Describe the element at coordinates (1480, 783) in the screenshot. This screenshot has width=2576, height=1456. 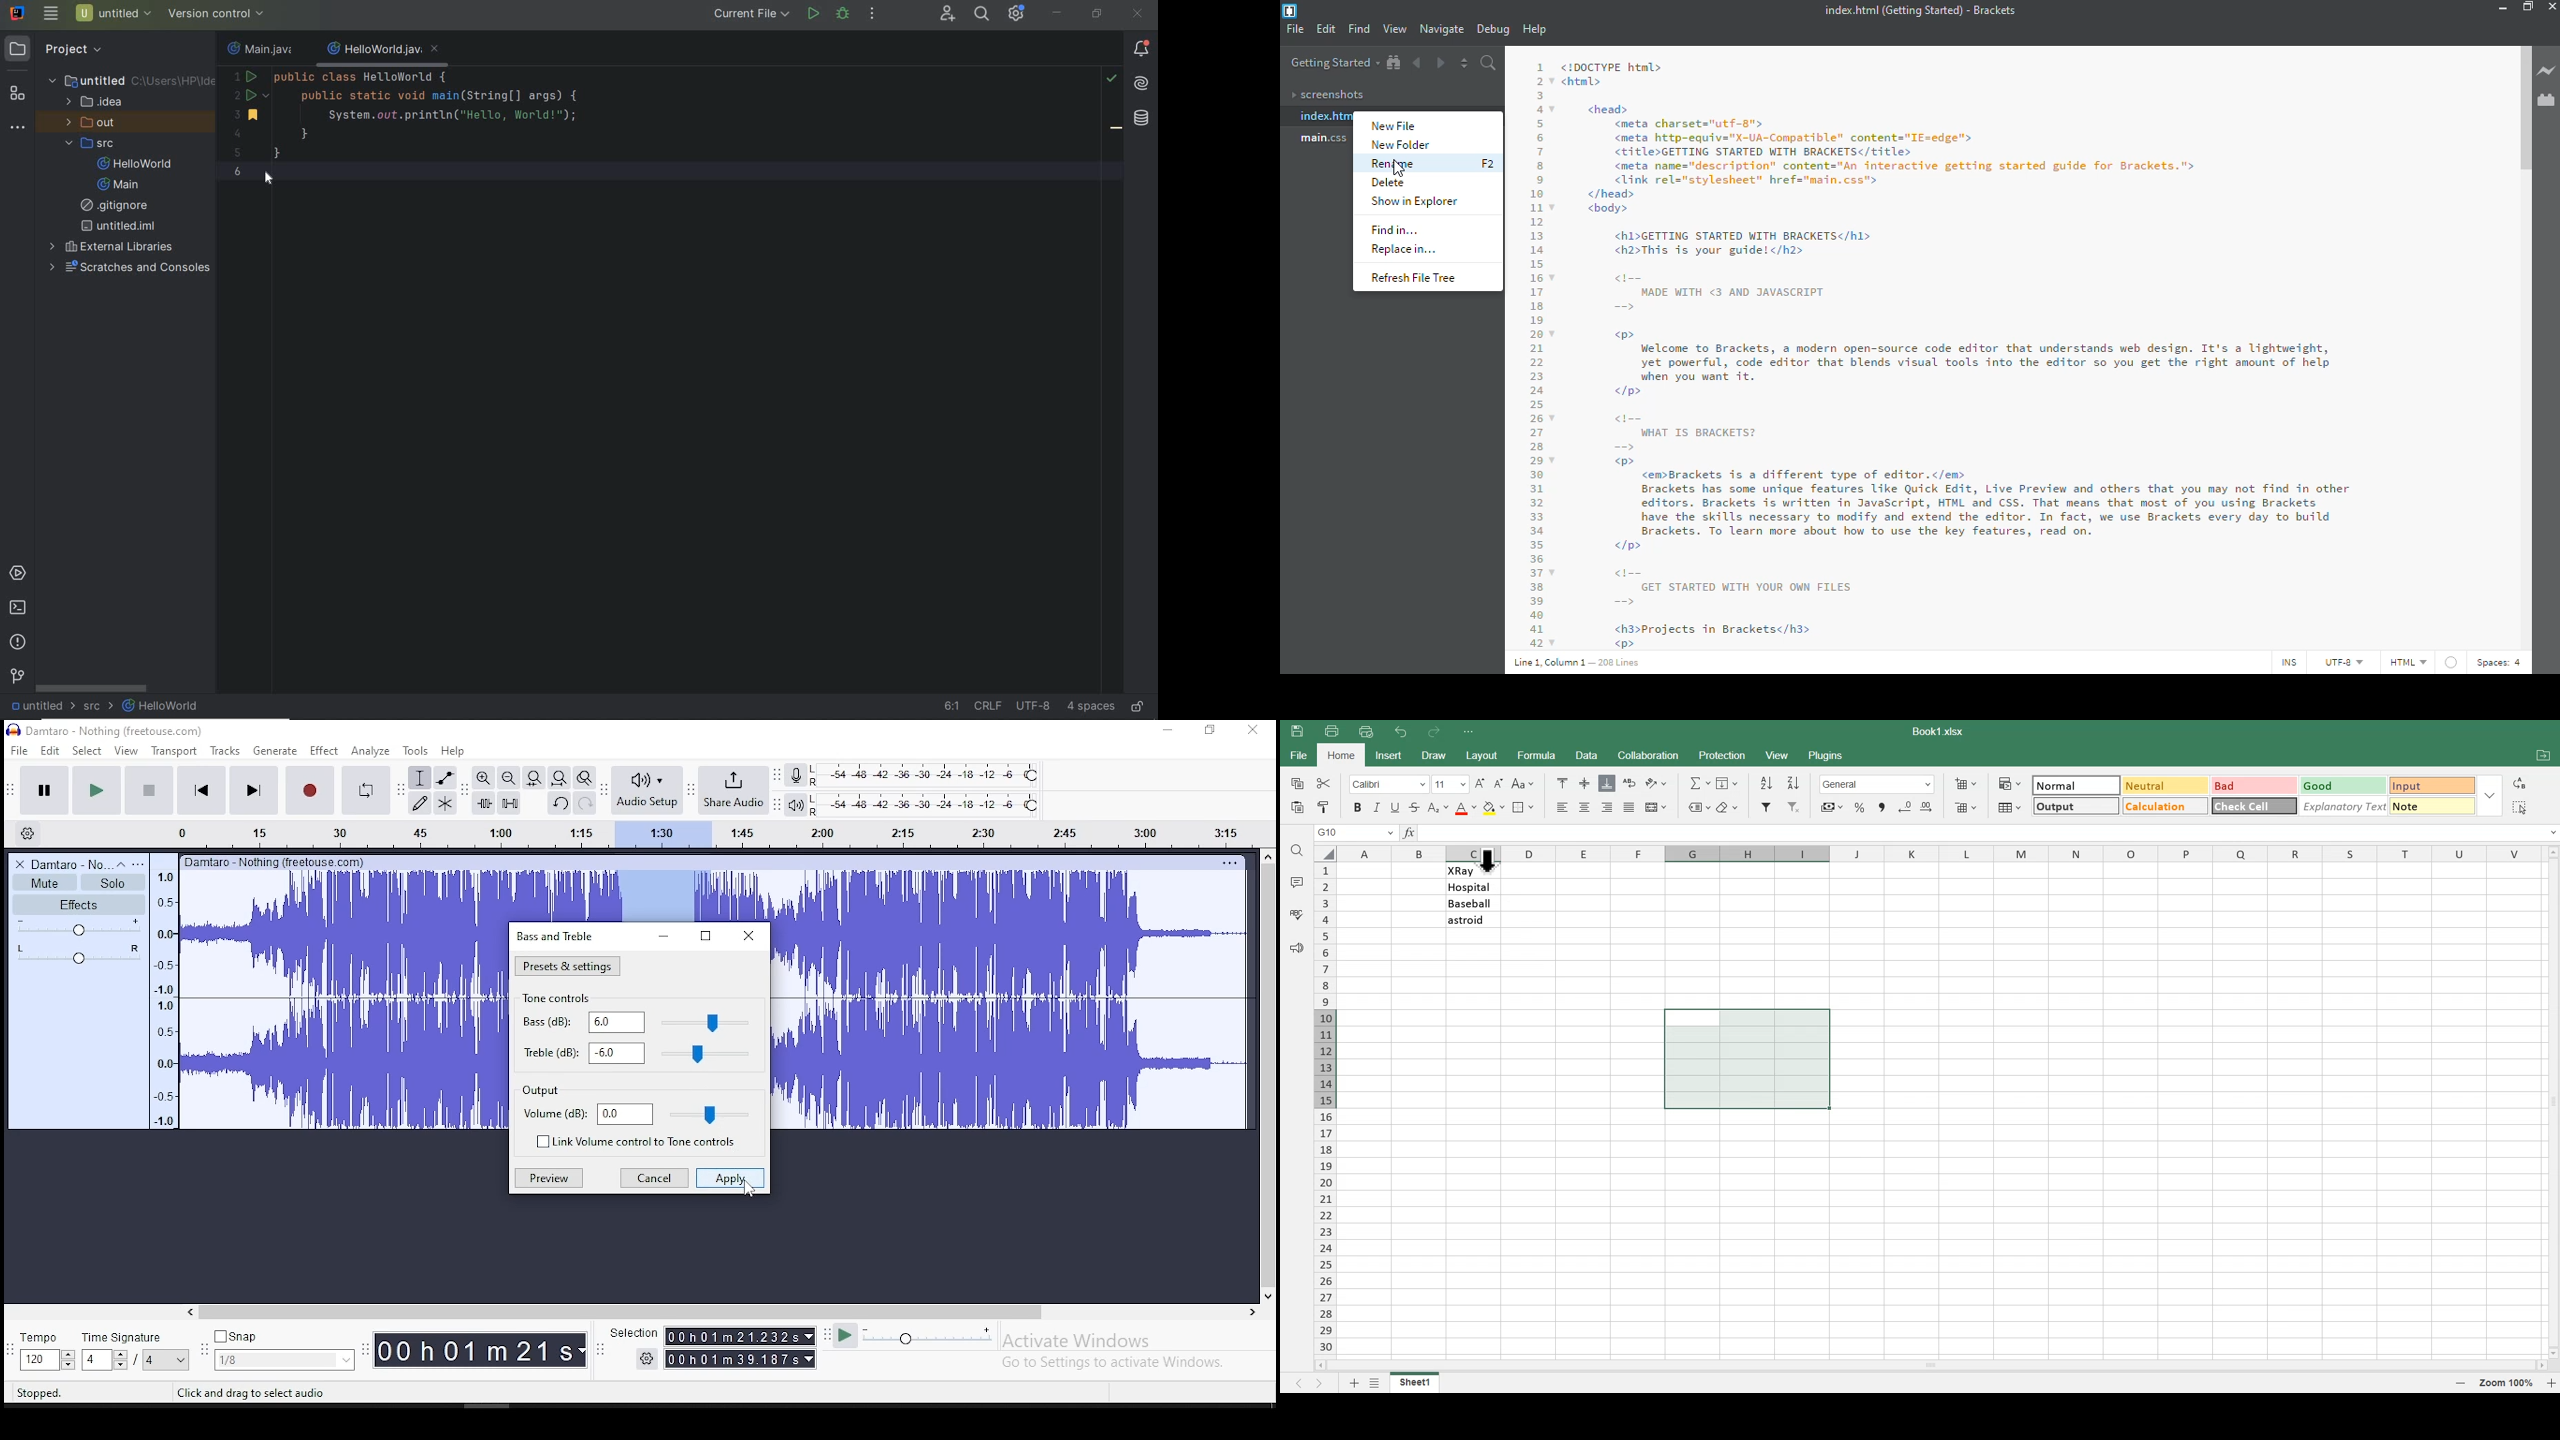
I see `Increase Font Size` at that location.